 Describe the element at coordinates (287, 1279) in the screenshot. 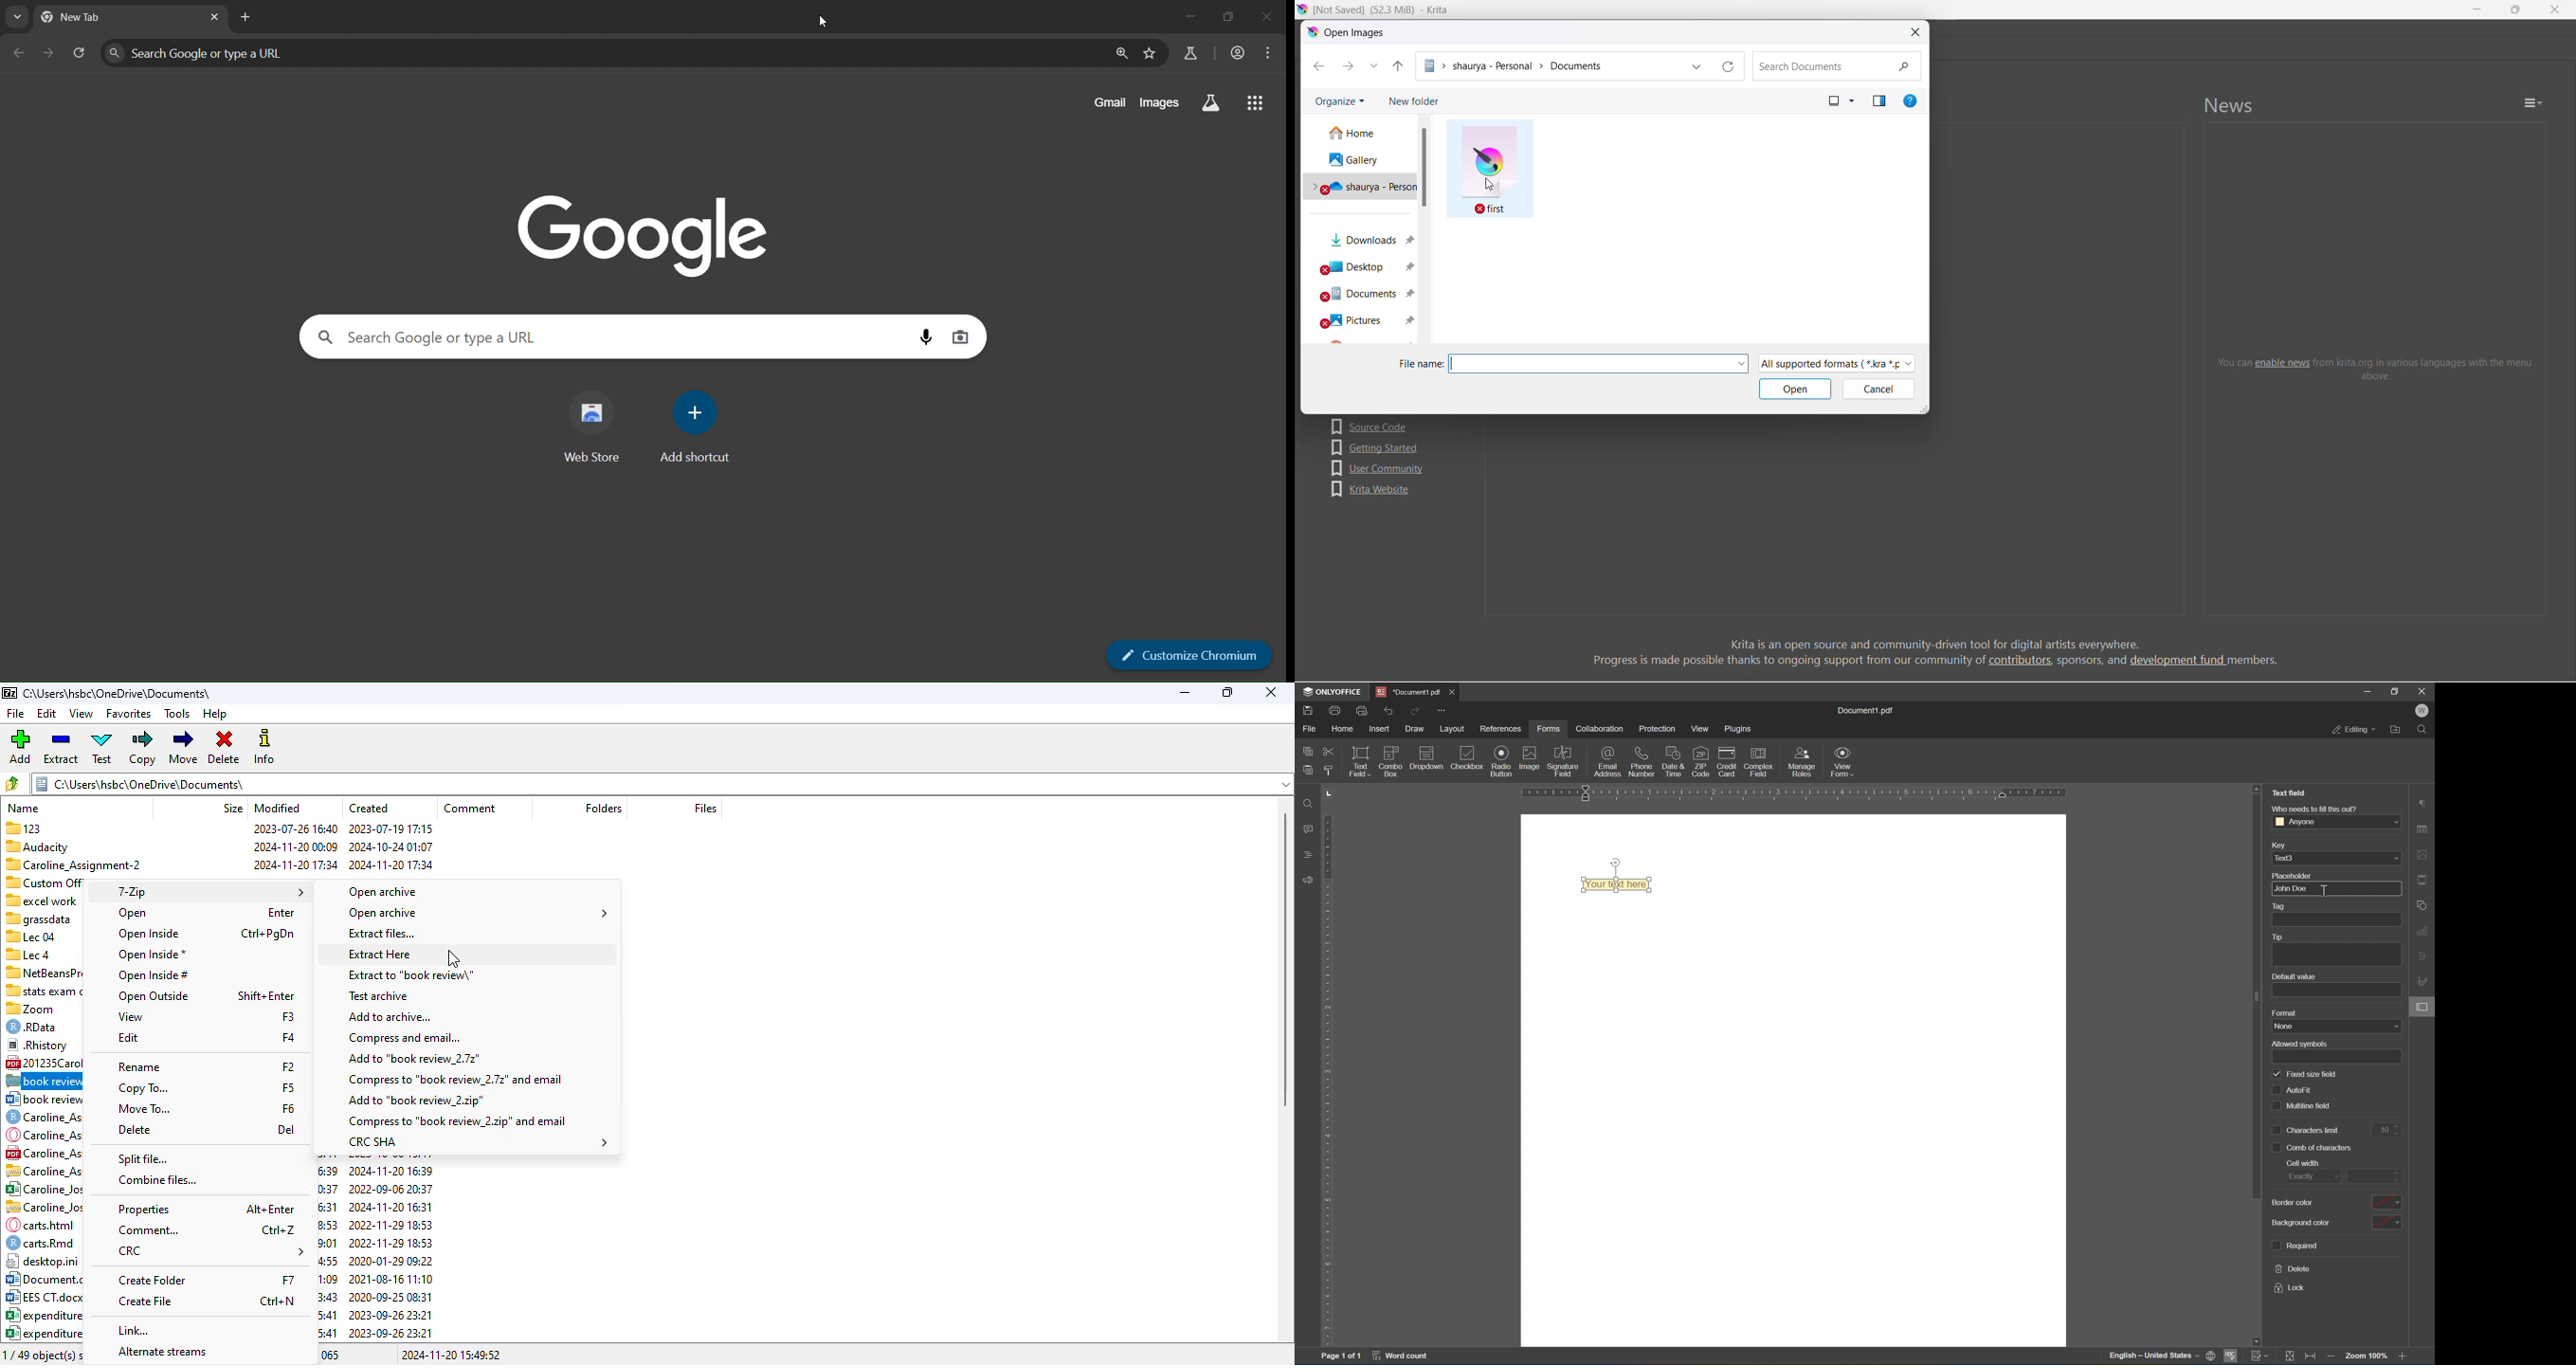

I see `shortcut for create folder` at that location.